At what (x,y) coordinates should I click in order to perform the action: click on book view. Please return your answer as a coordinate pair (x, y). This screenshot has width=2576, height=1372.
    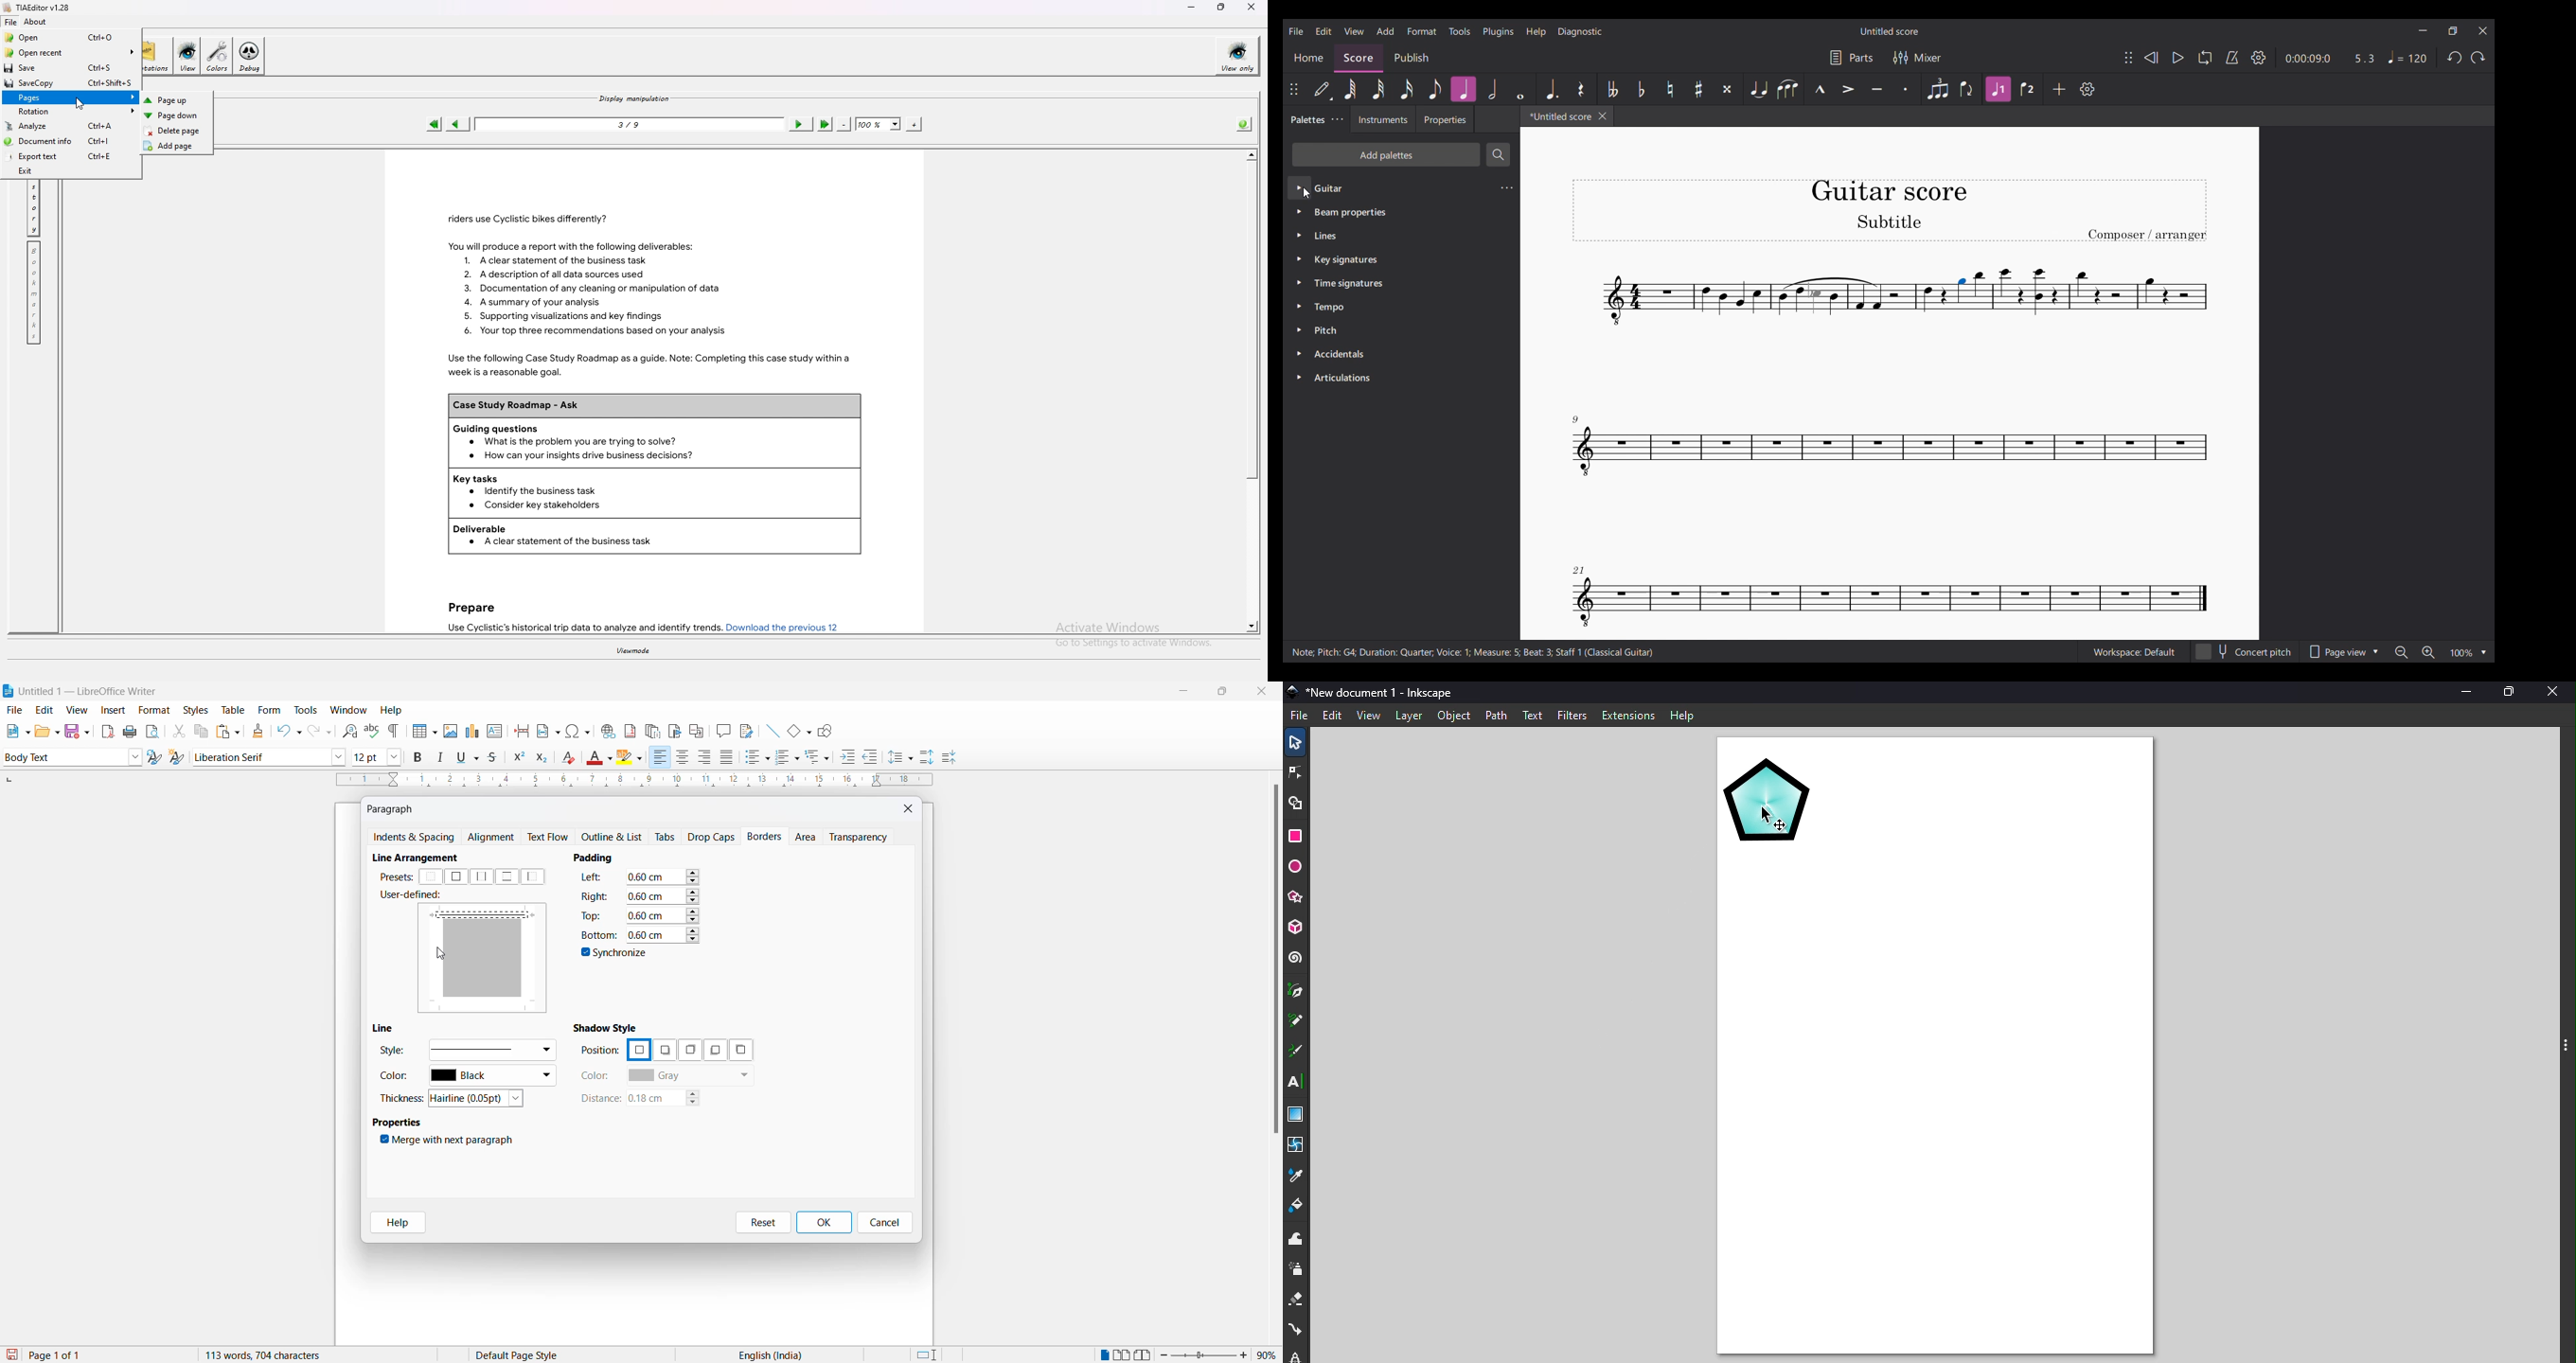
    Looking at the image, I should click on (1146, 1355).